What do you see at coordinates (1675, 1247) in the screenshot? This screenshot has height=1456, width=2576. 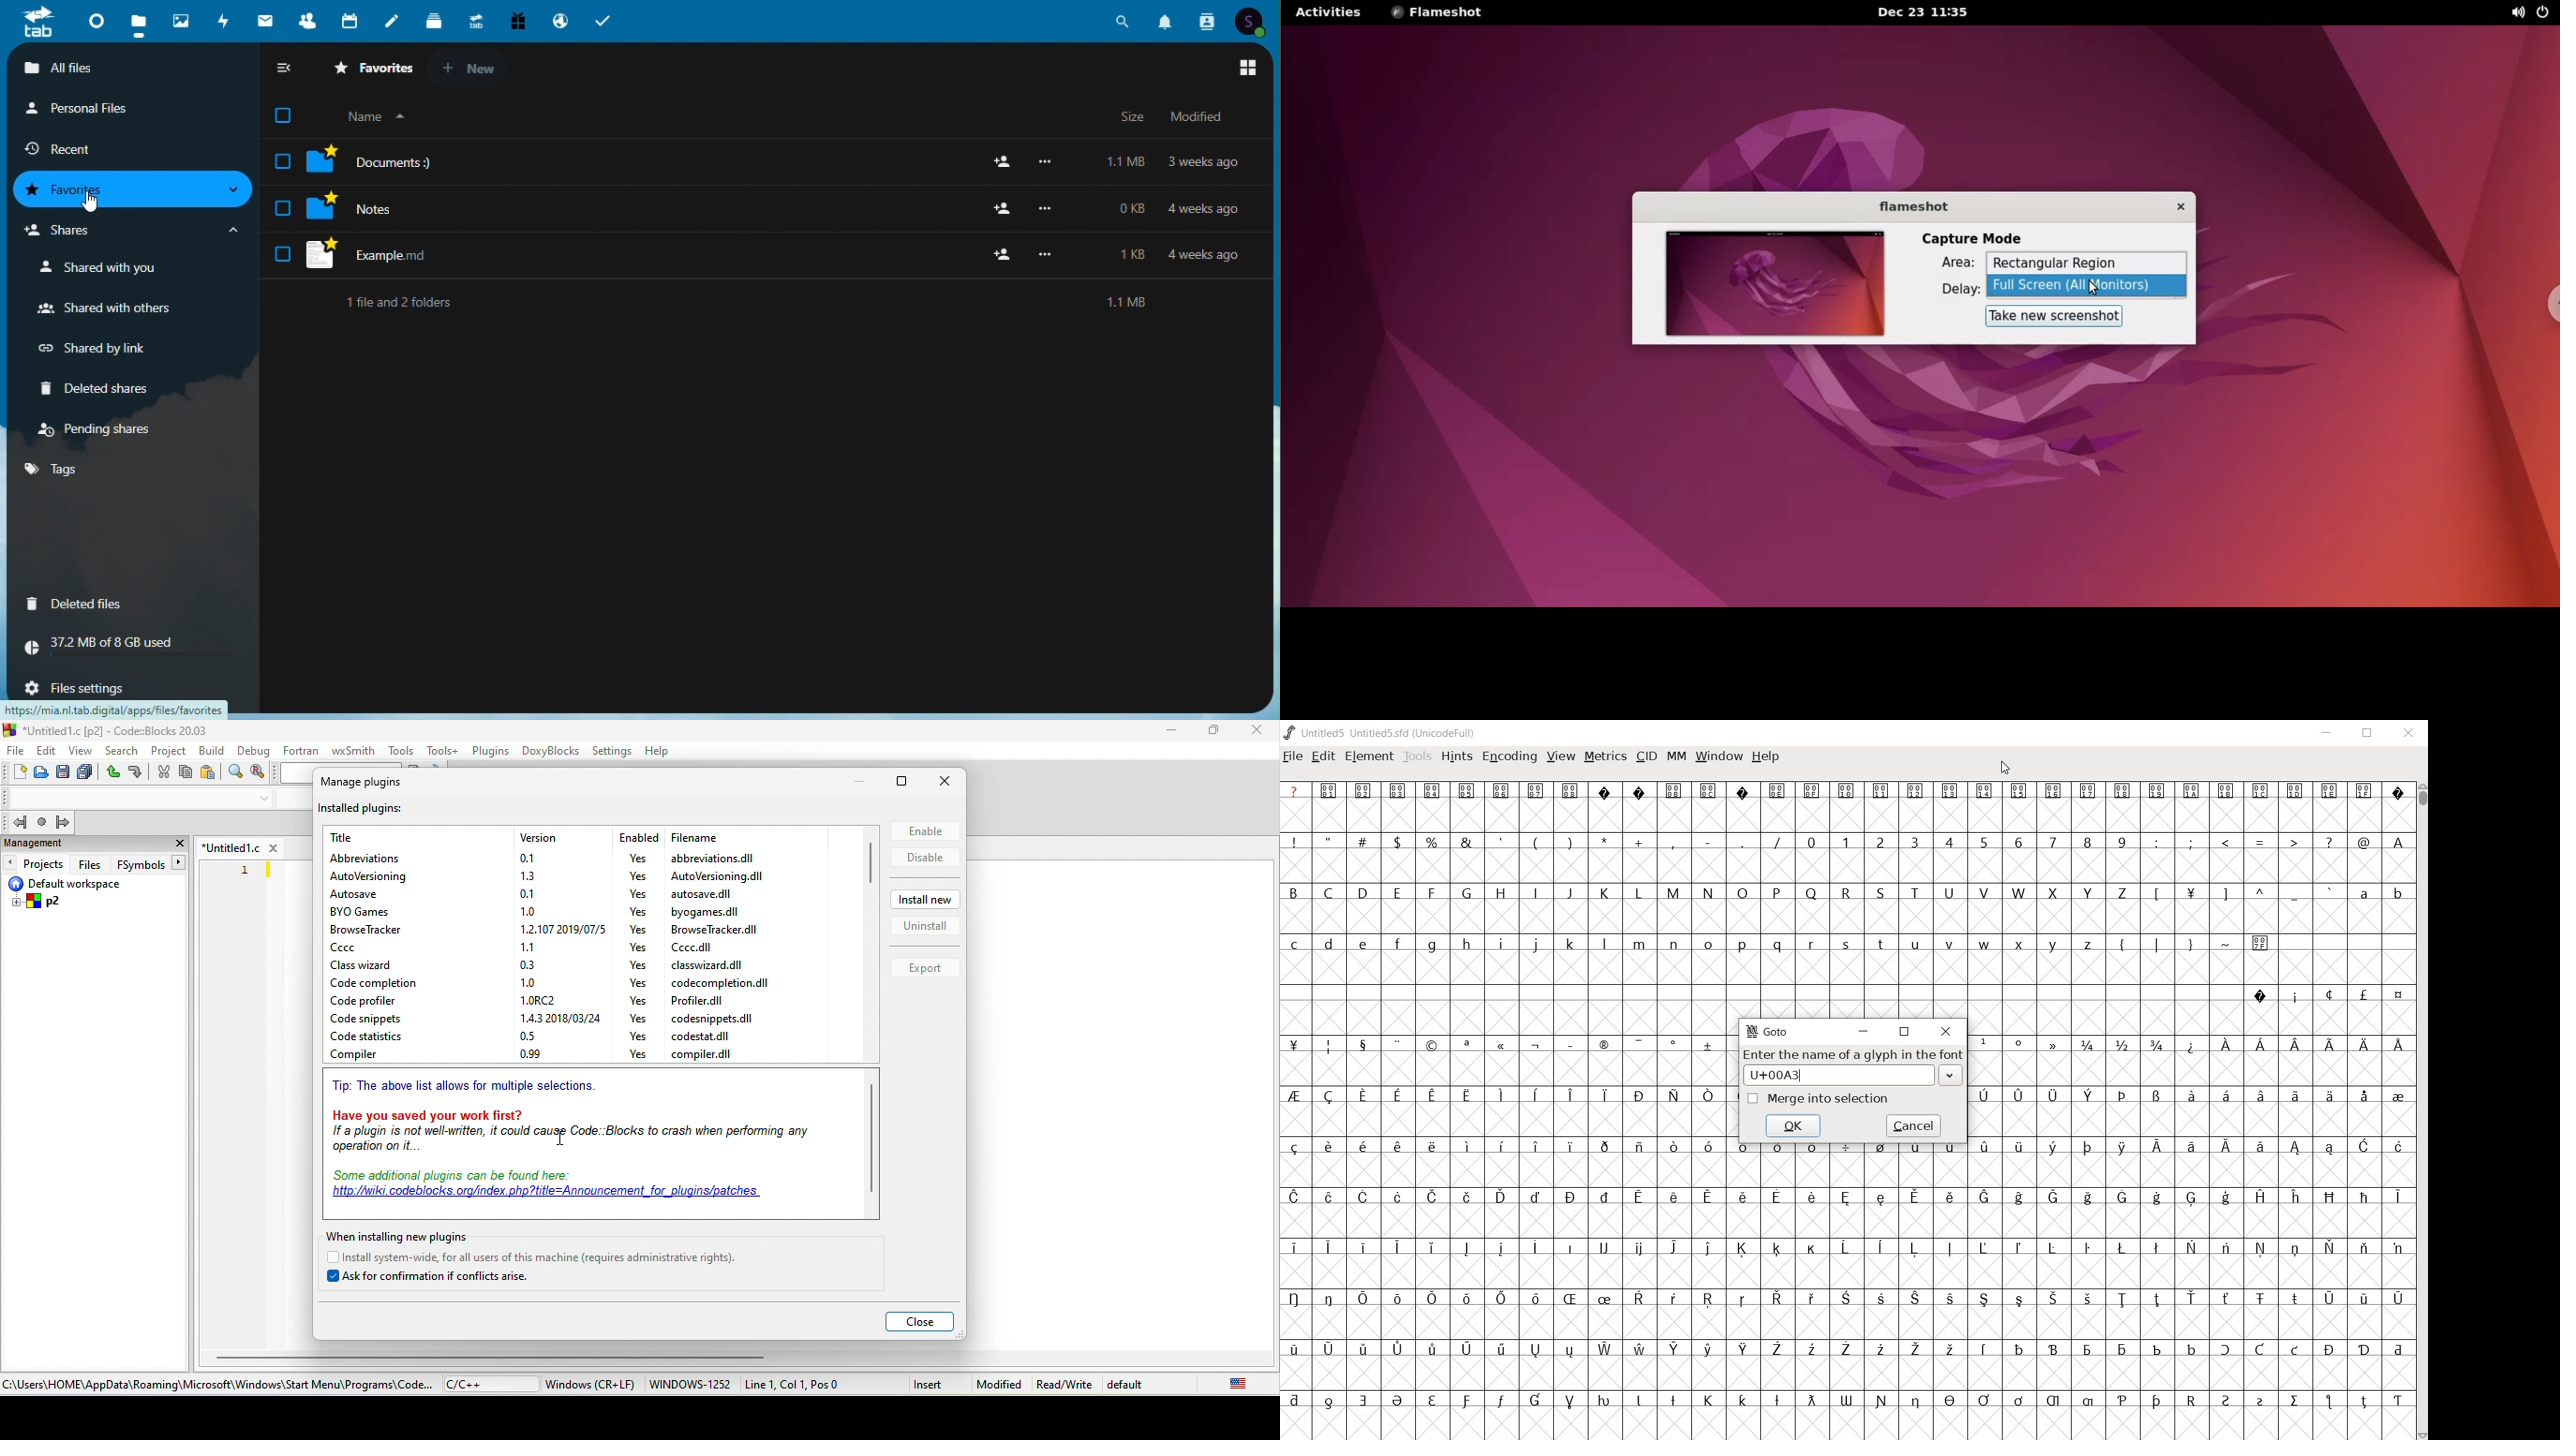 I see `Symbol` at bounding box center [1675, 1247].